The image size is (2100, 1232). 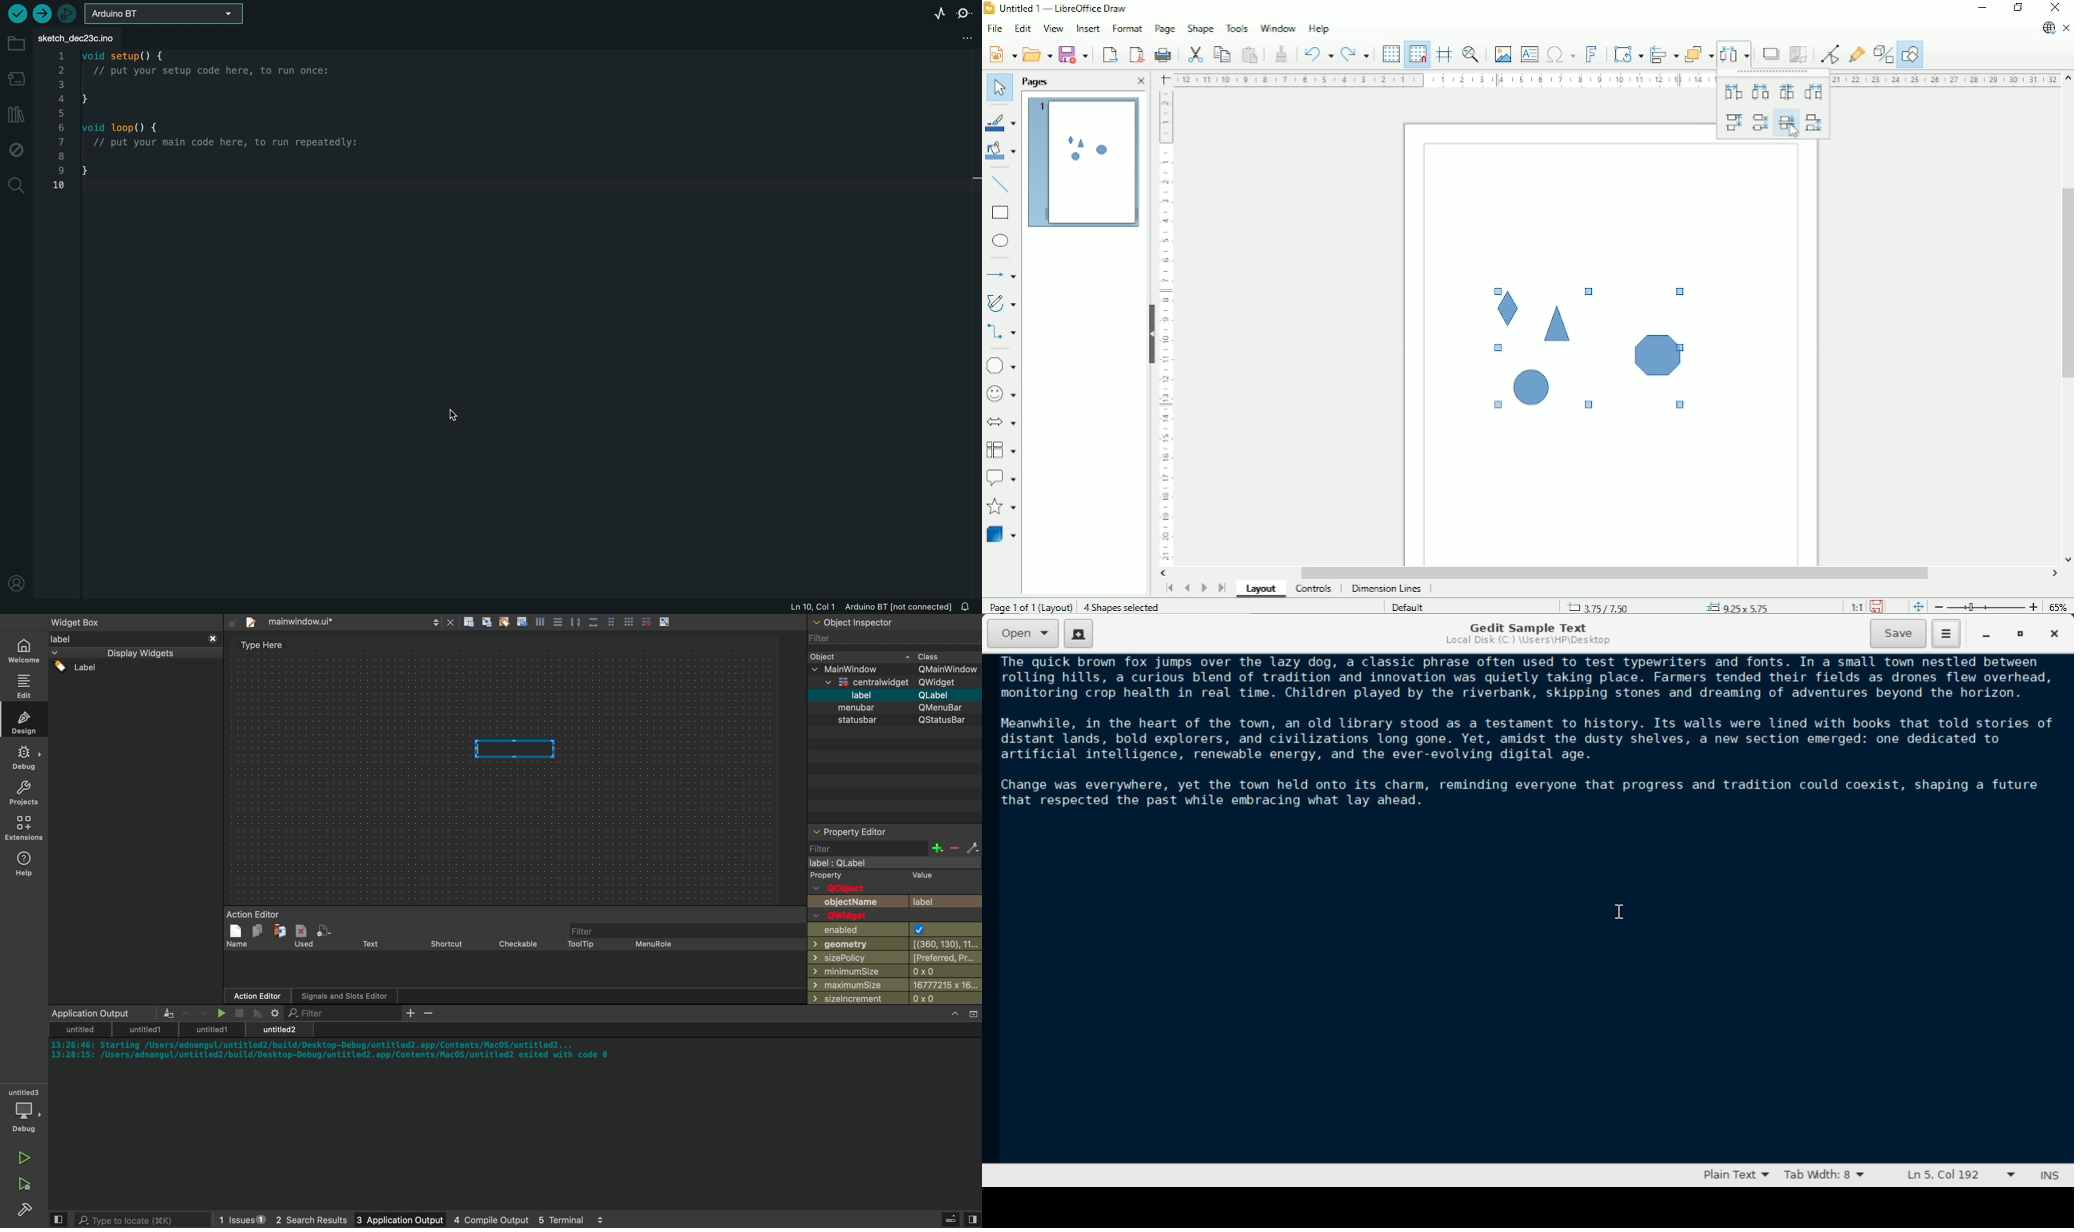 I want to click on Connectors, so click(x=1002, y=333).